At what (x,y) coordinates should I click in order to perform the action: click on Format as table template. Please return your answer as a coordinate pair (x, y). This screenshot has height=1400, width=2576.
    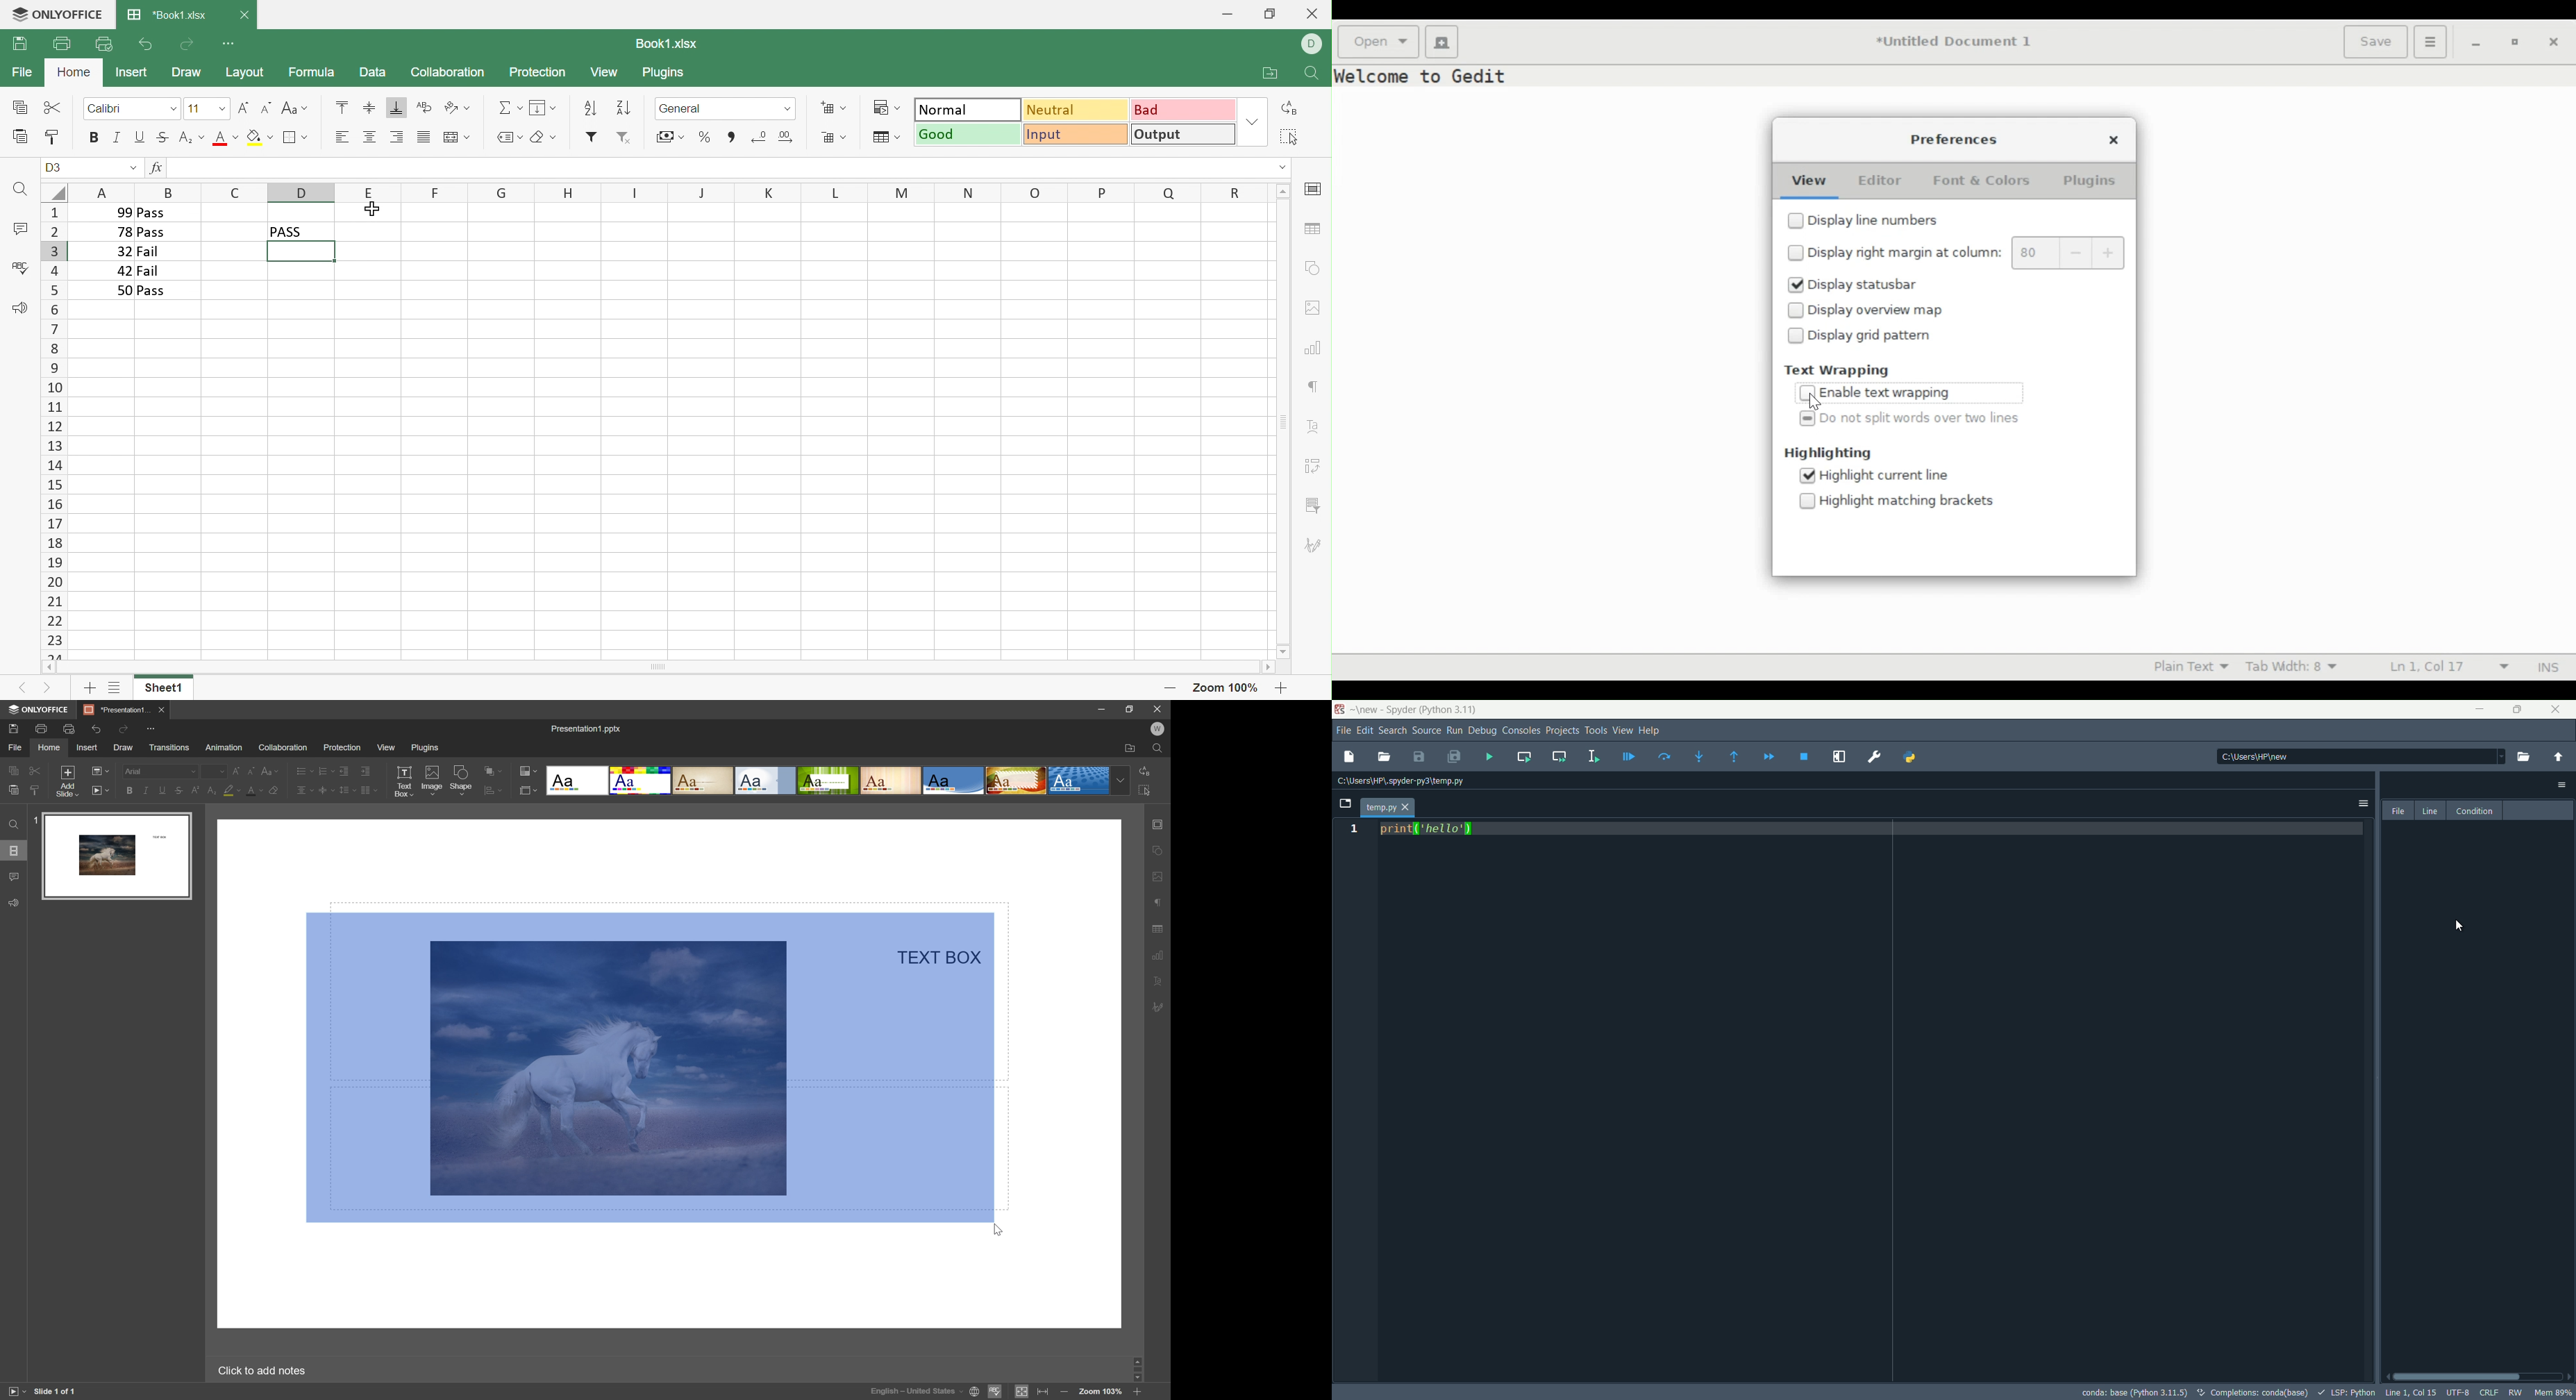
    Looking at the image, I should click on (885, 138).